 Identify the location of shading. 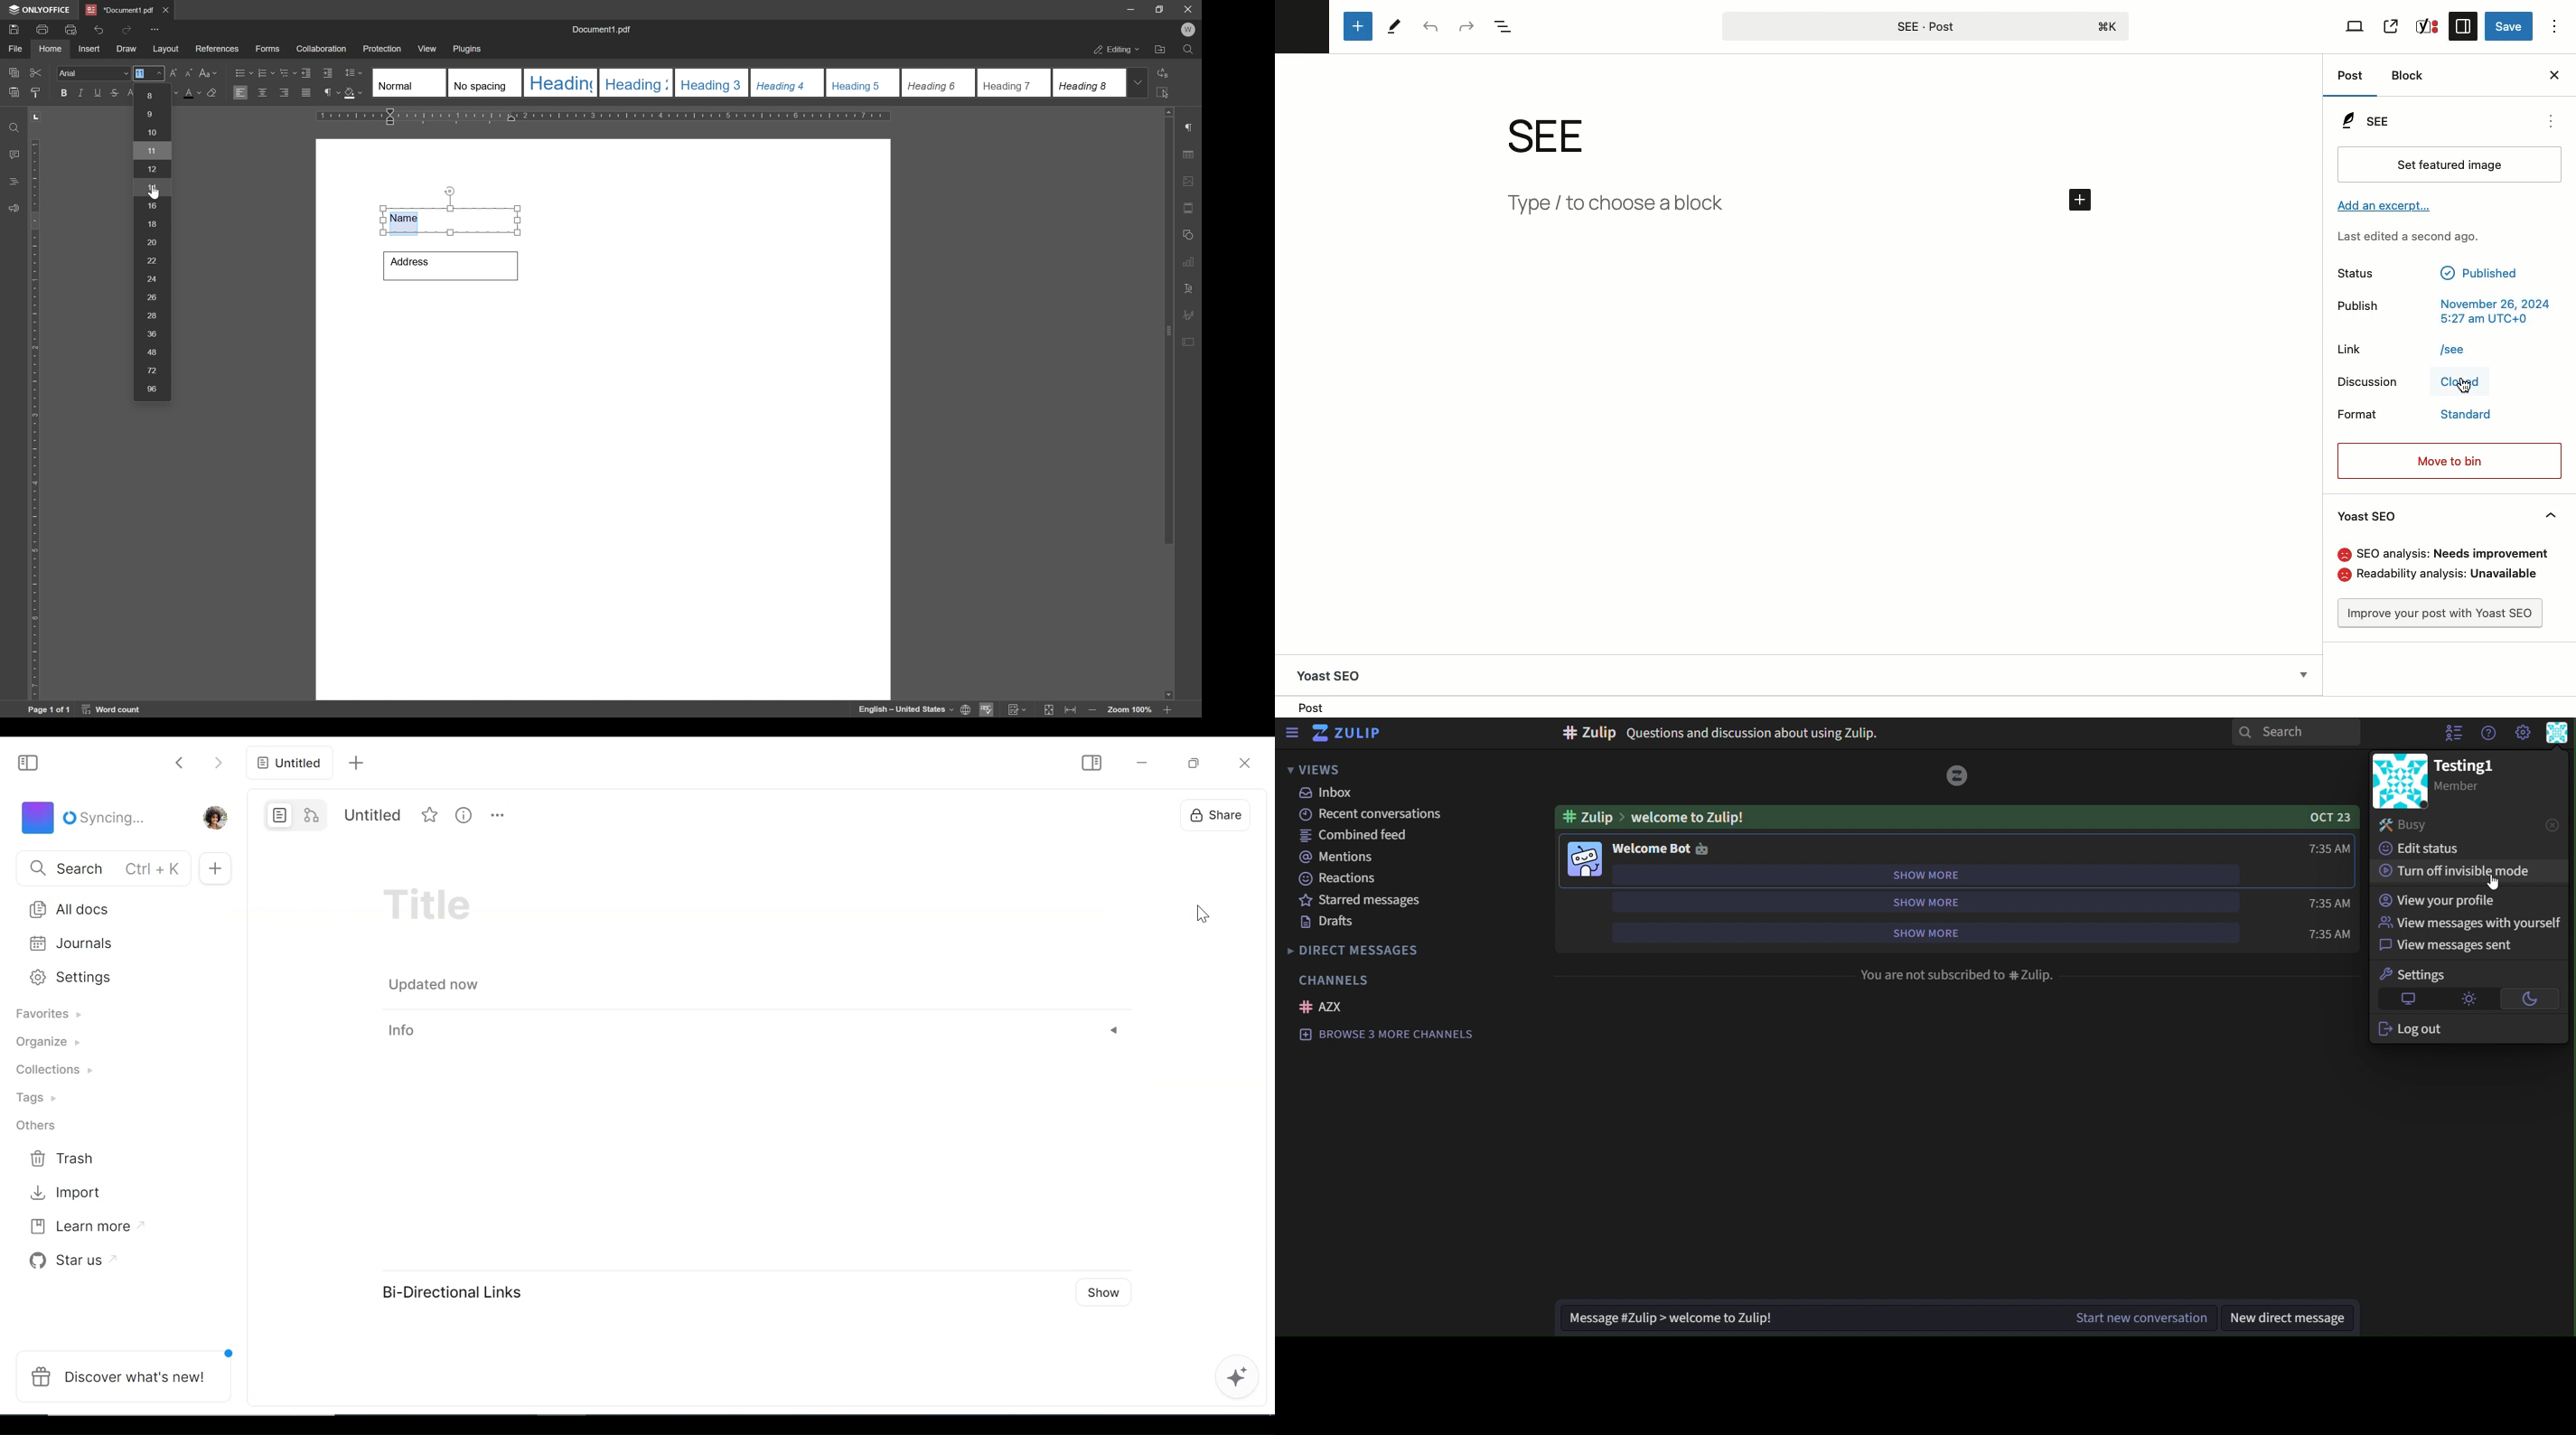
(353, 94).